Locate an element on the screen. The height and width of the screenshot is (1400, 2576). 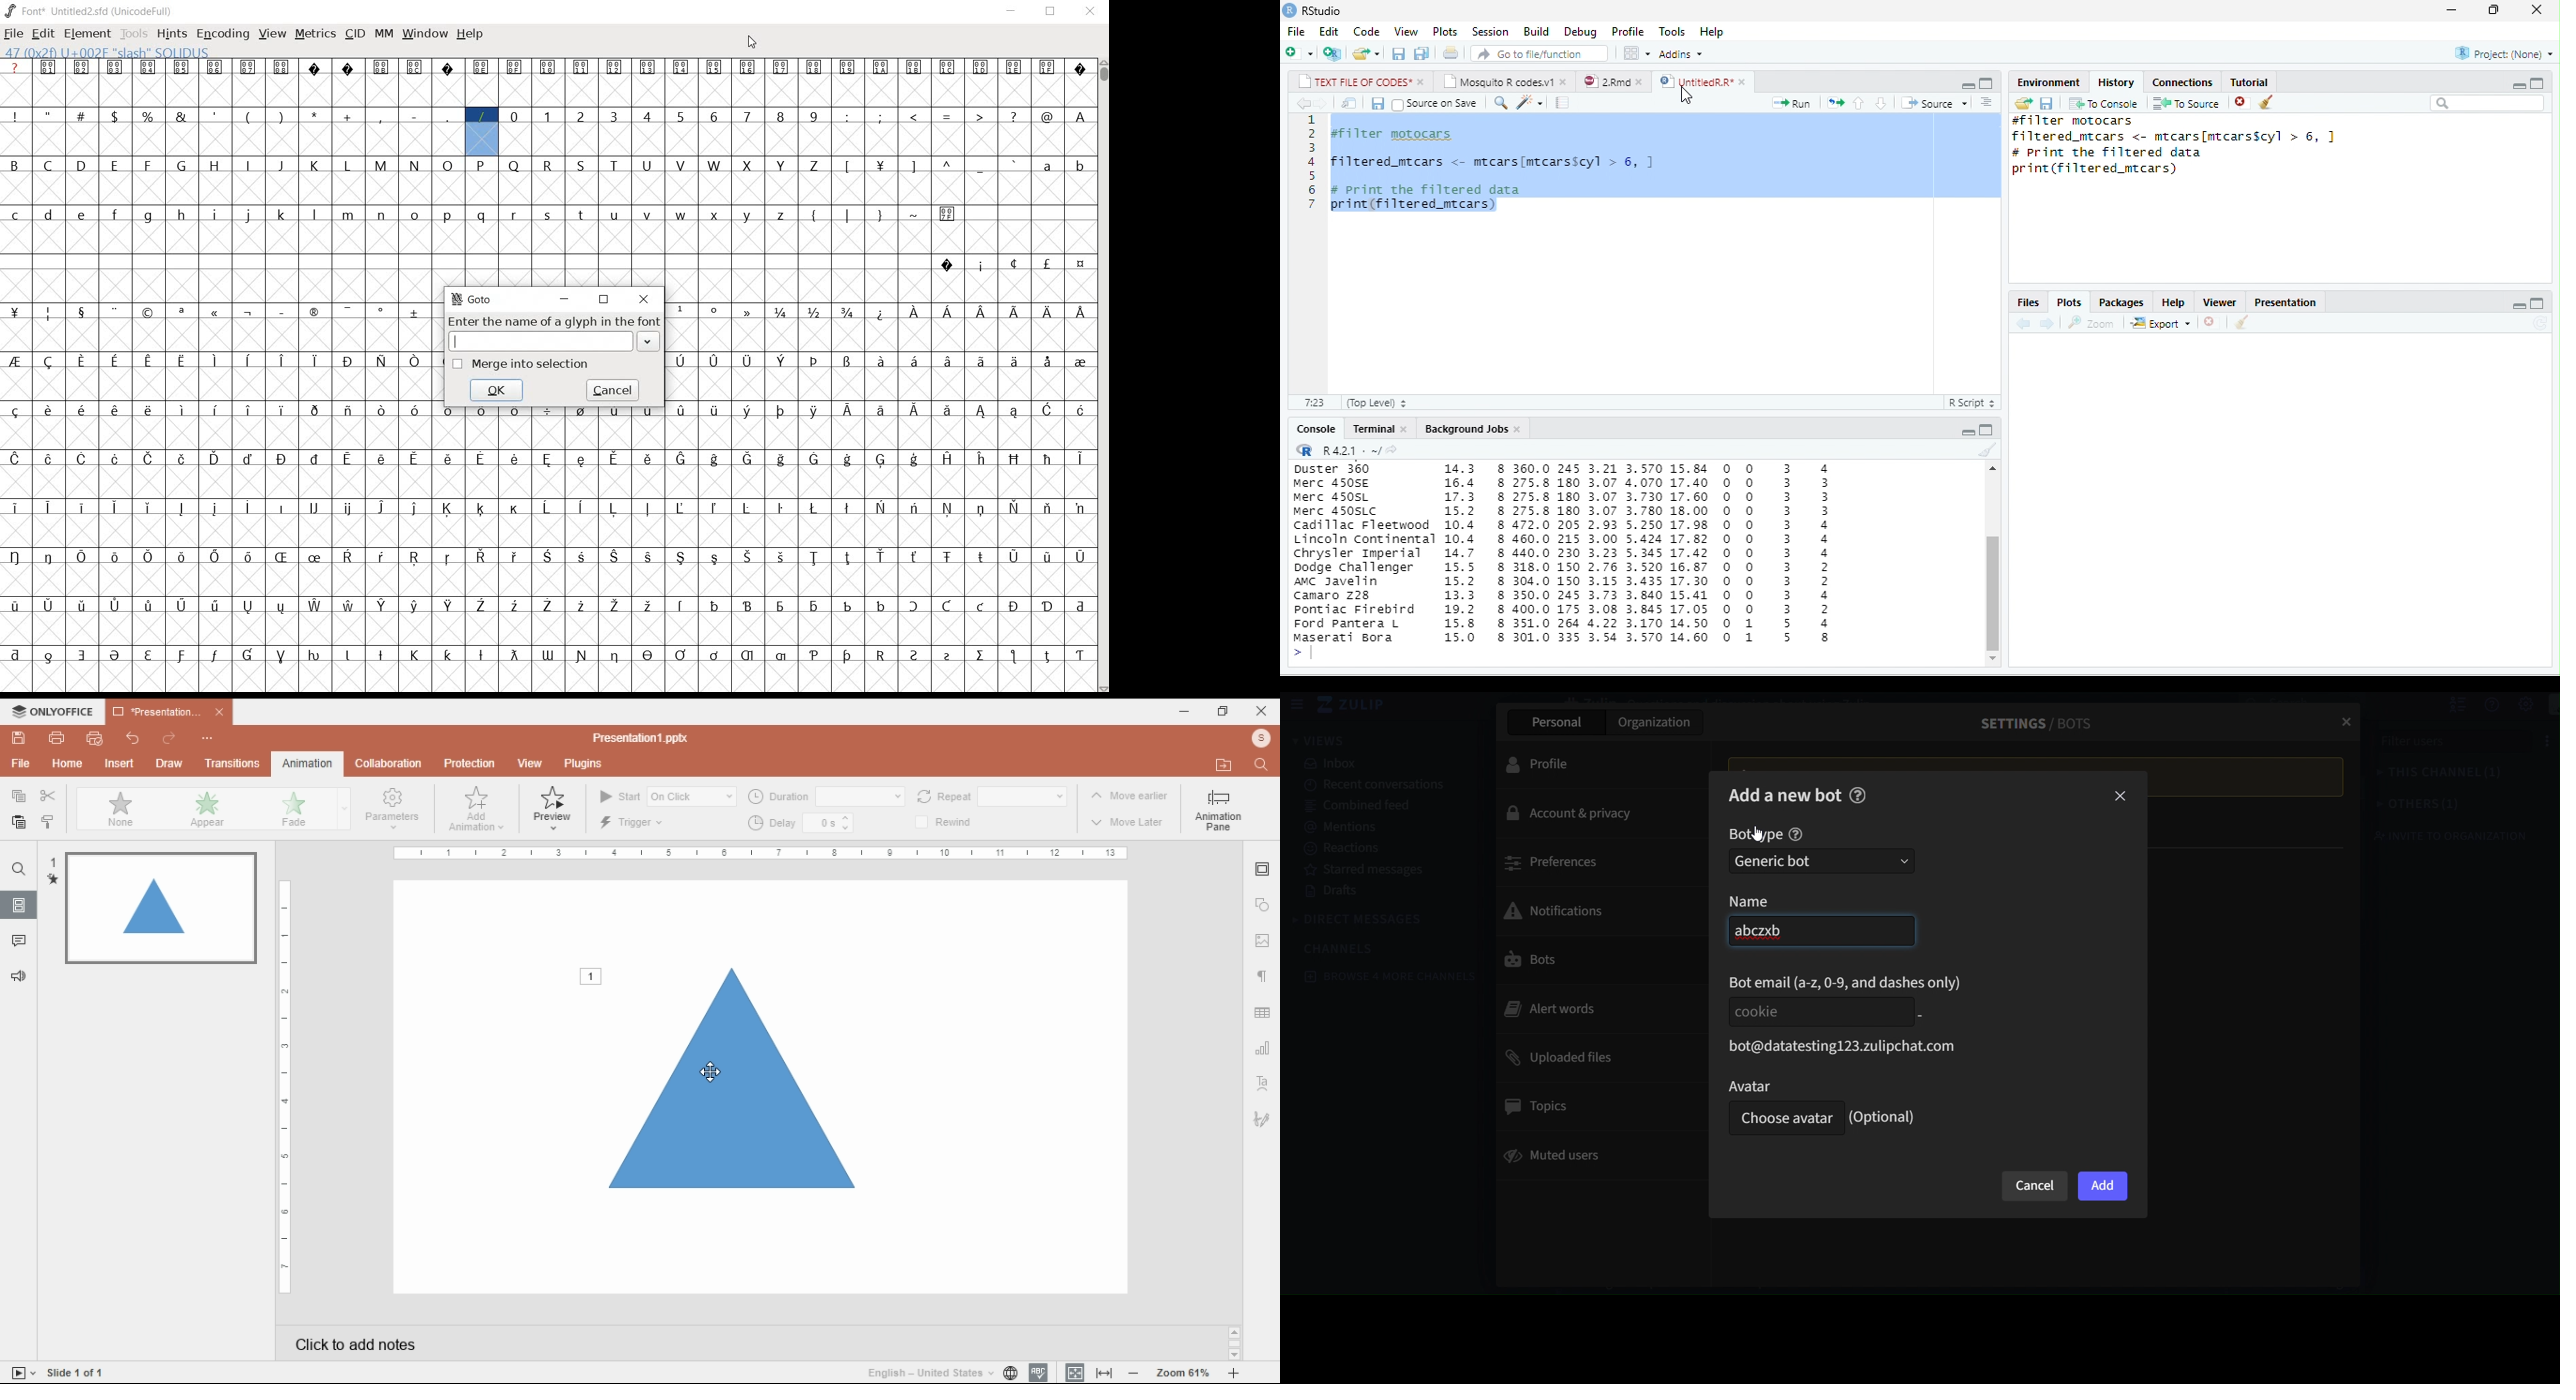
glyph is located at coordinates (1048, 508).